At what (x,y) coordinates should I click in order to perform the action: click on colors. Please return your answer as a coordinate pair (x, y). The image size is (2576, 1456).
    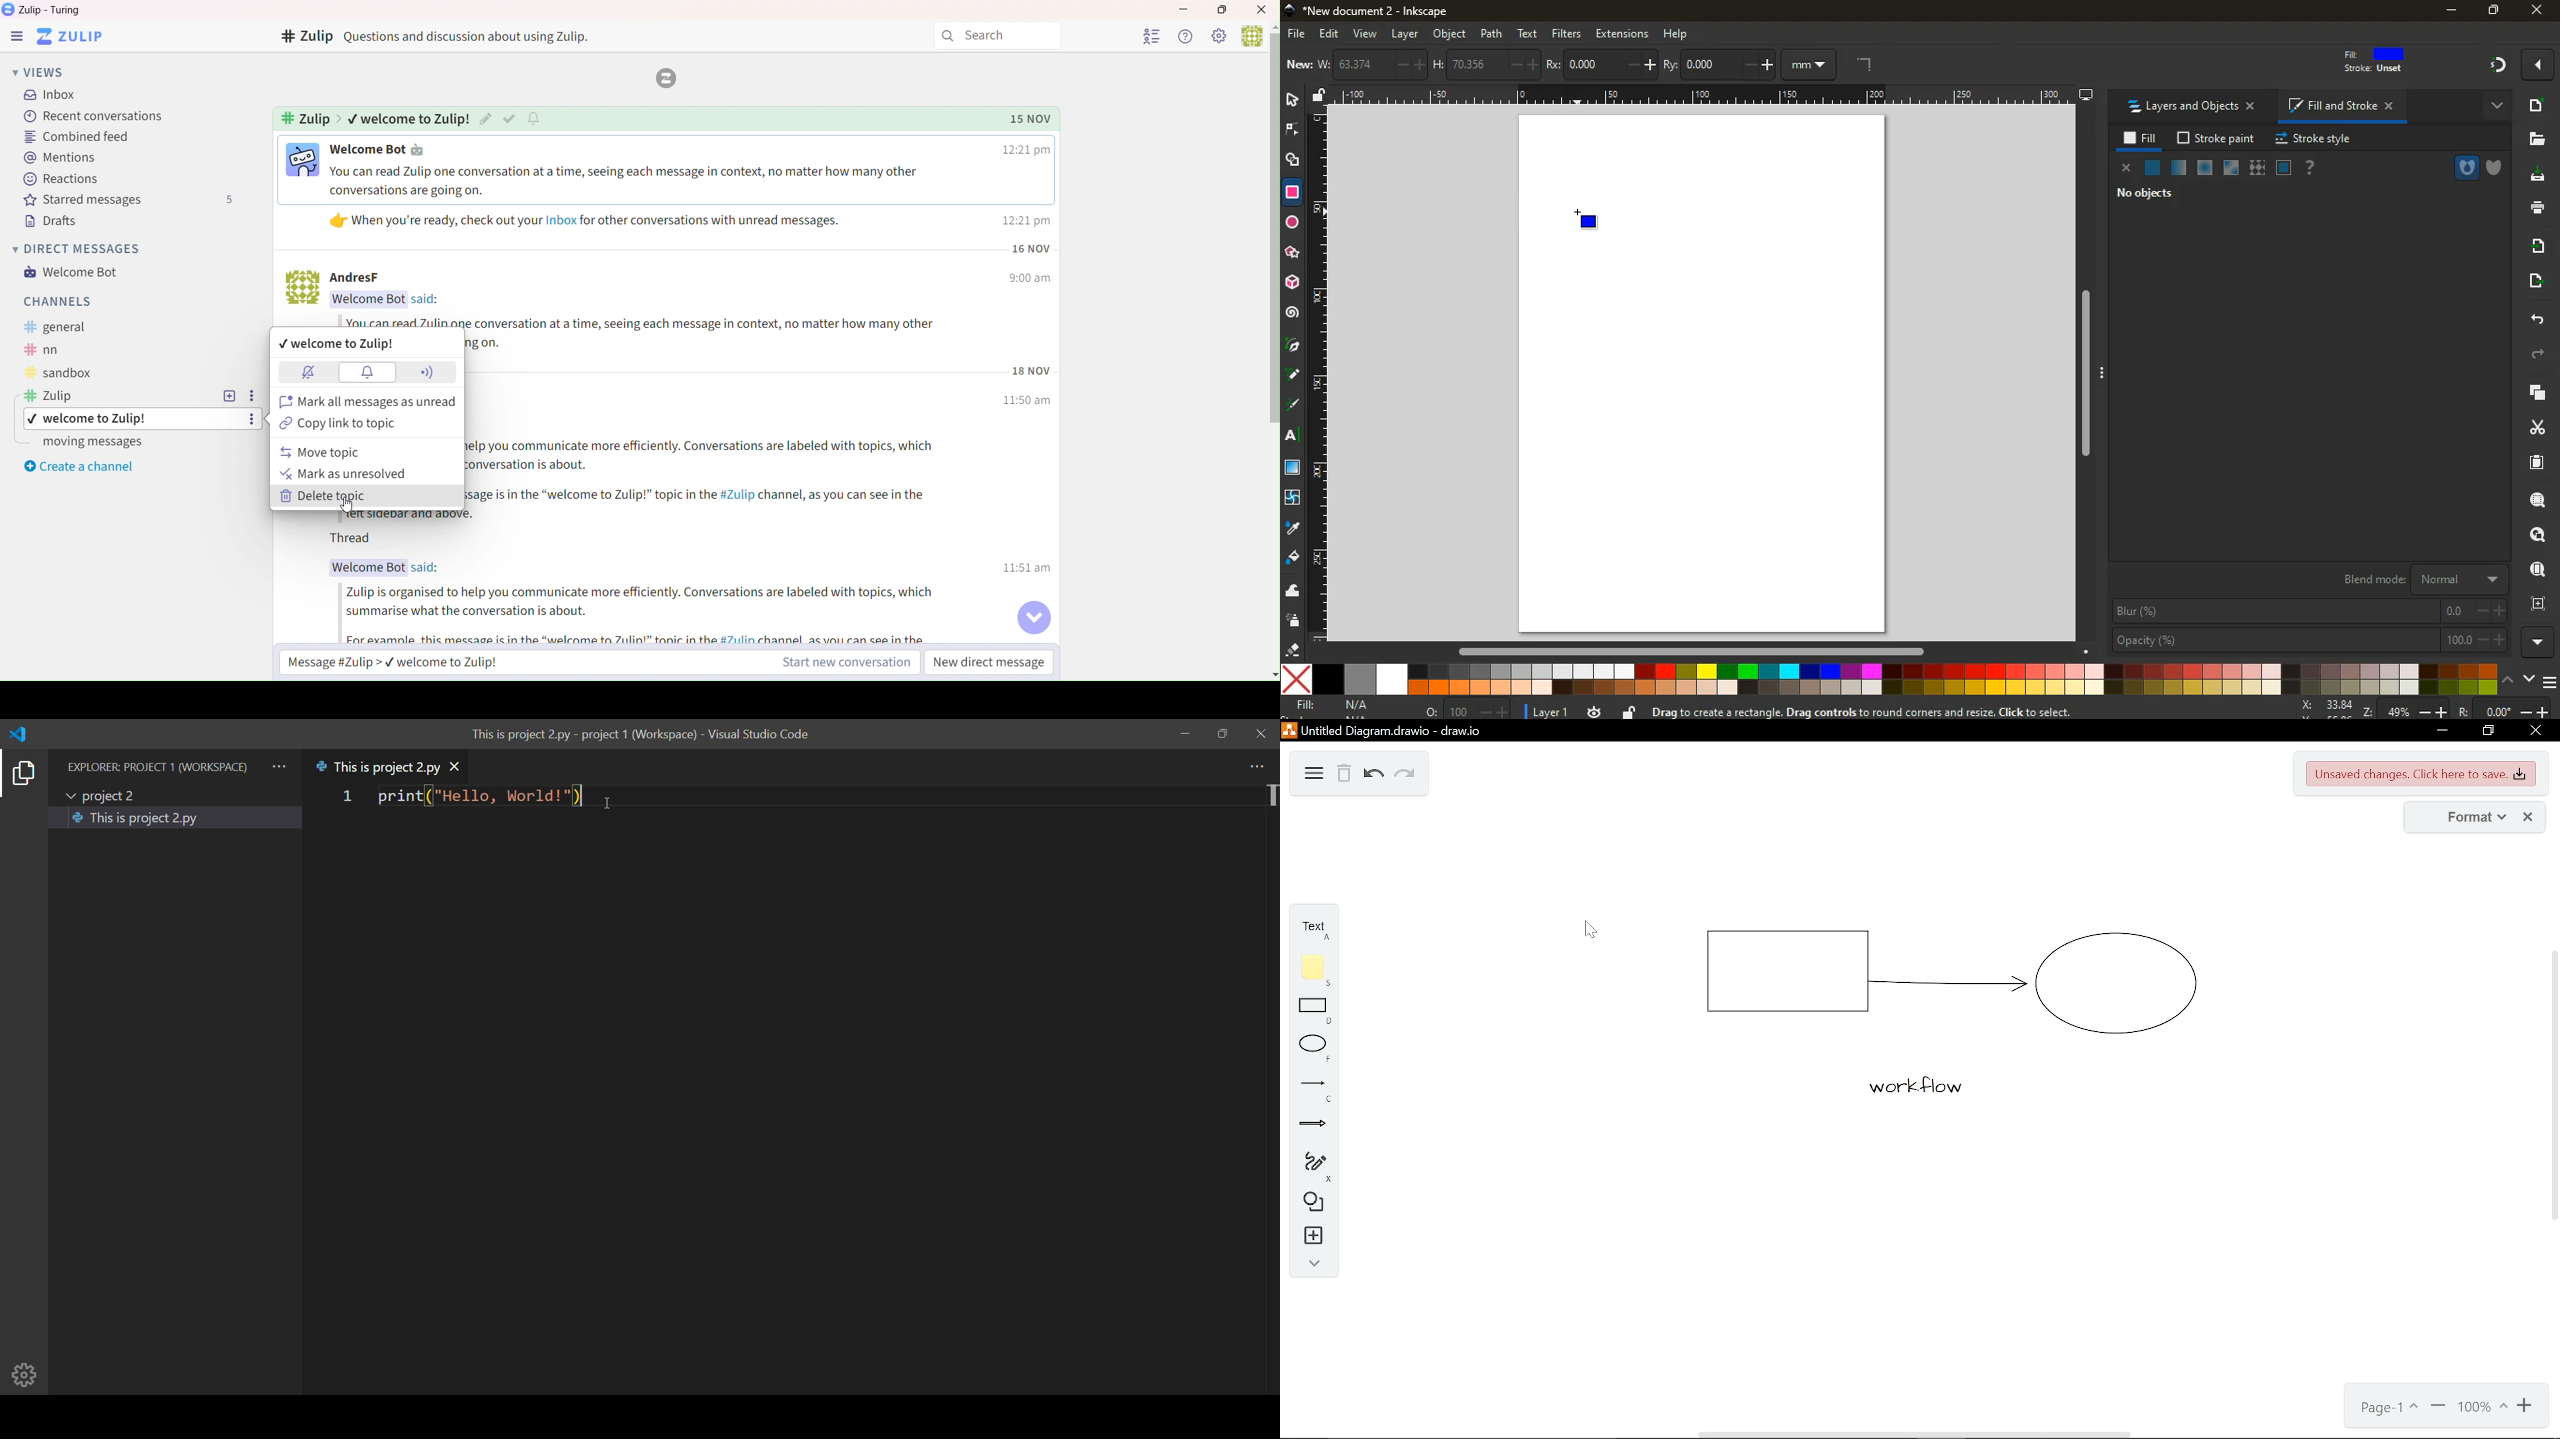
    Looking at the image, I should click on (1888, 680).